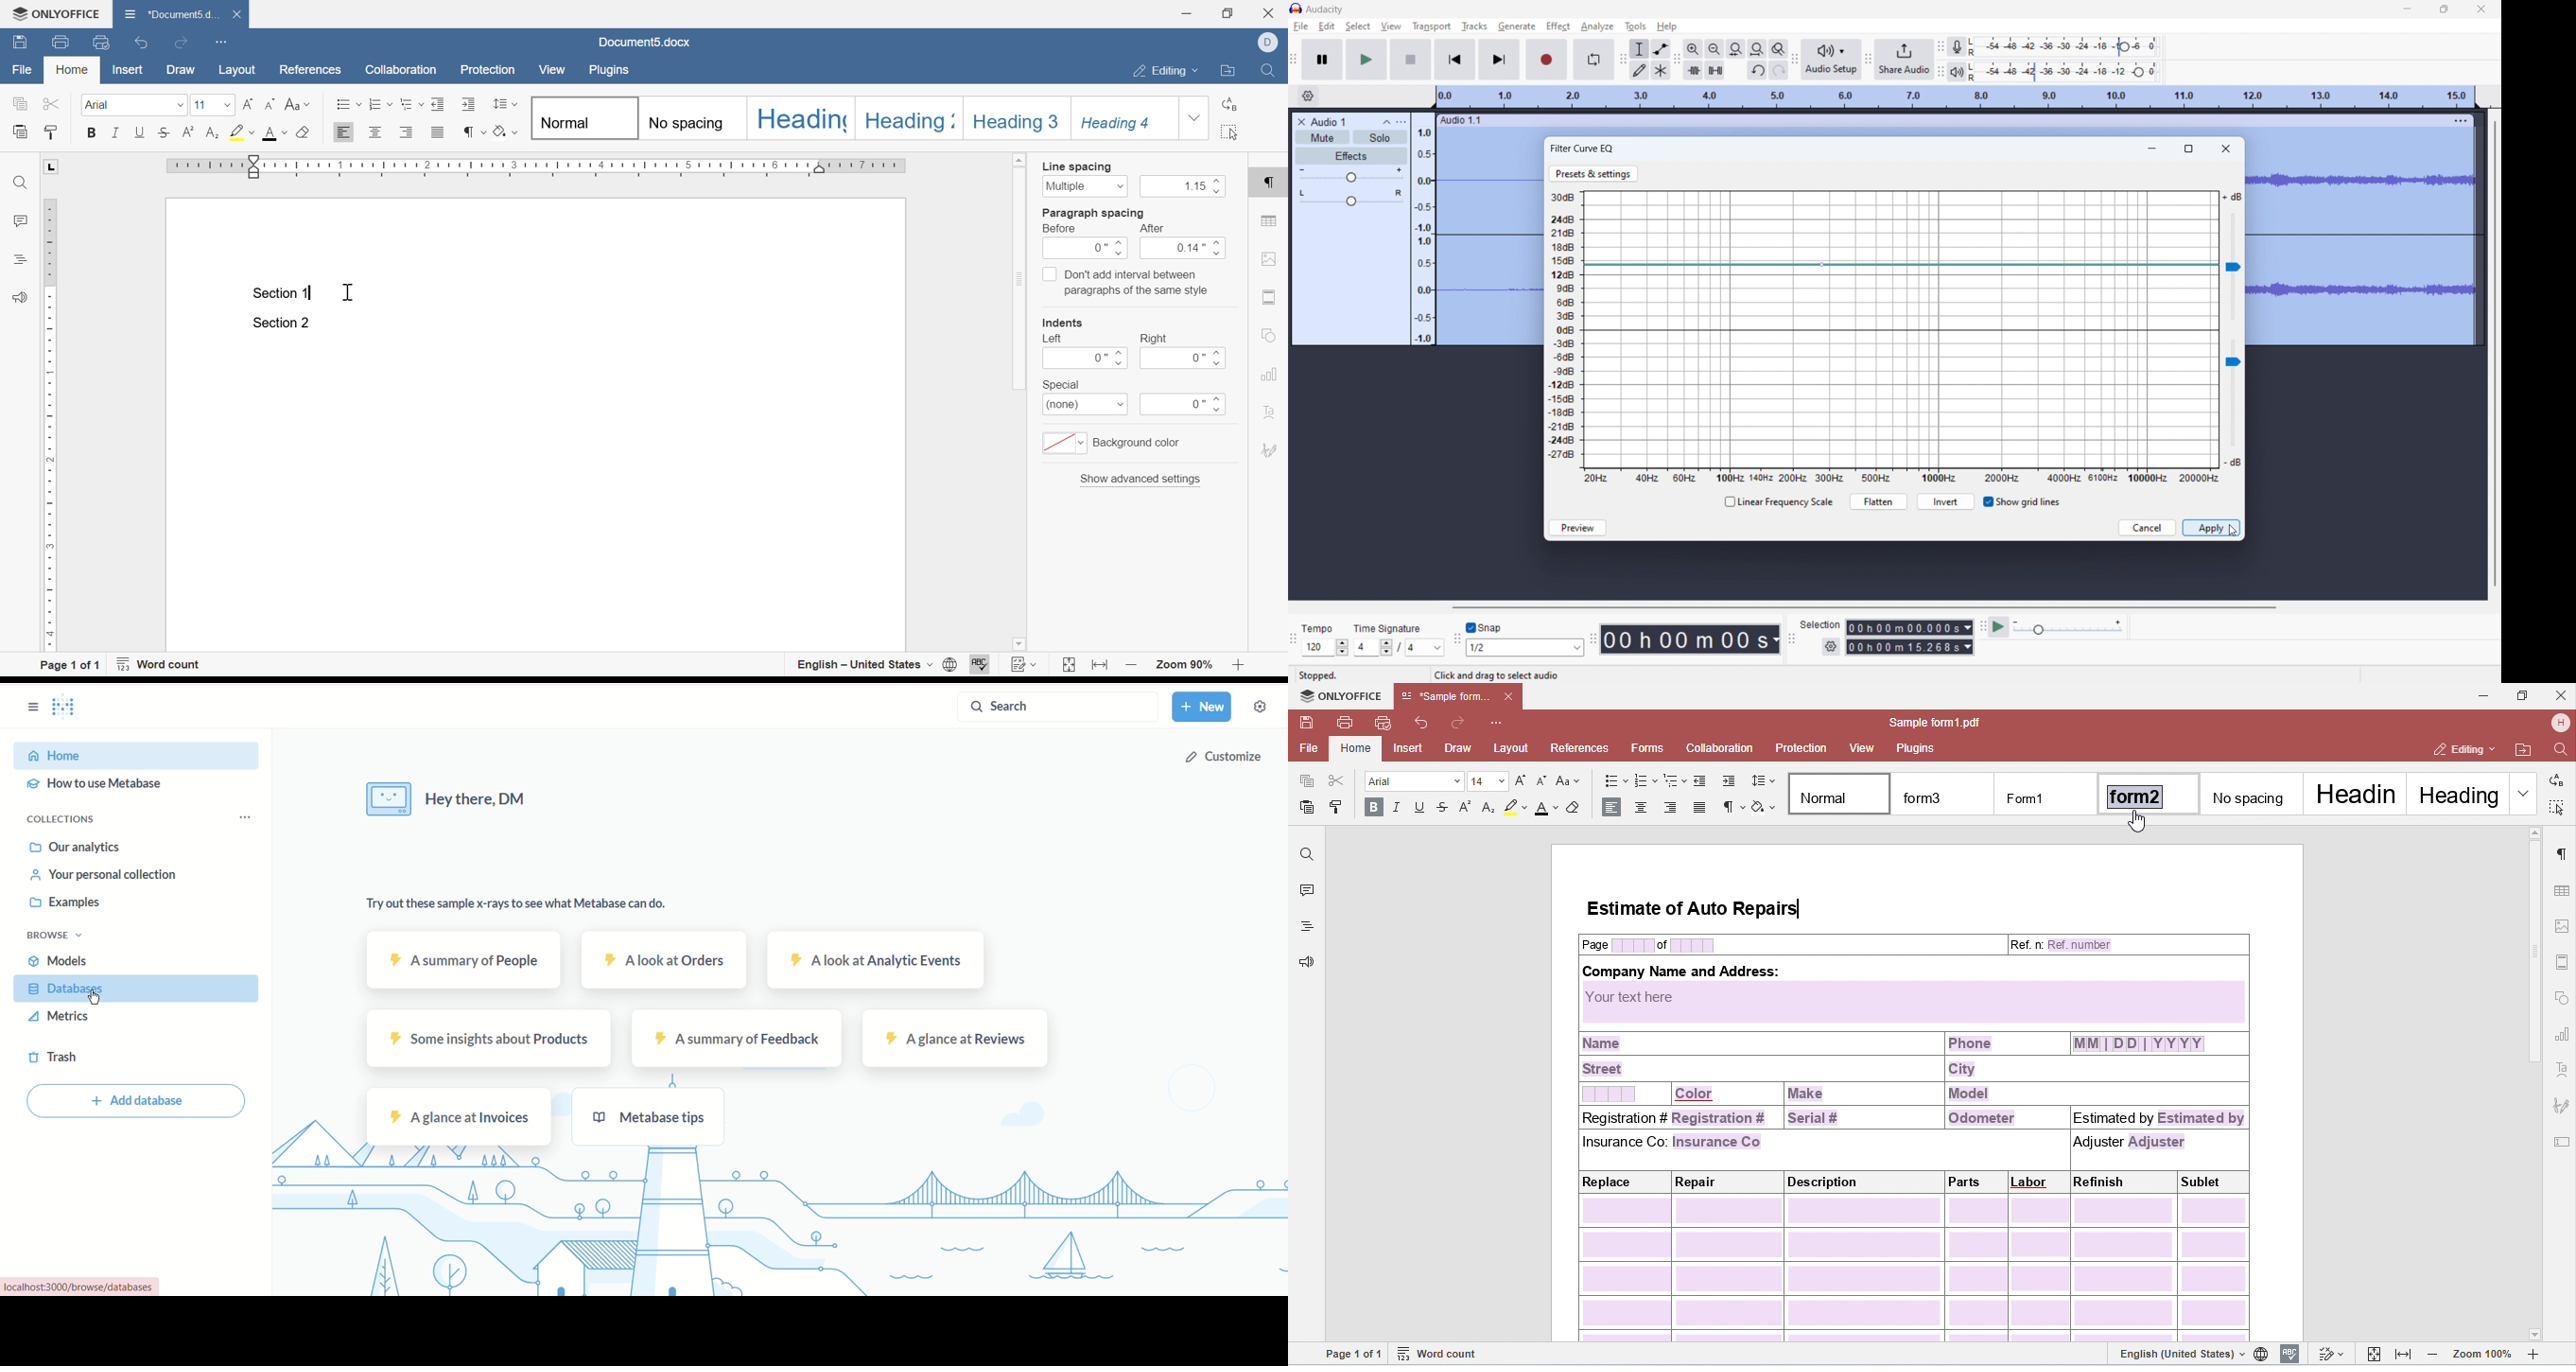 Image resolution: width=2576 pixels, height=1372 pixels. What do you see at coordinates (1325, 9) in the screenshot?
I see `Audacity` at bounding box center [1325, 9].